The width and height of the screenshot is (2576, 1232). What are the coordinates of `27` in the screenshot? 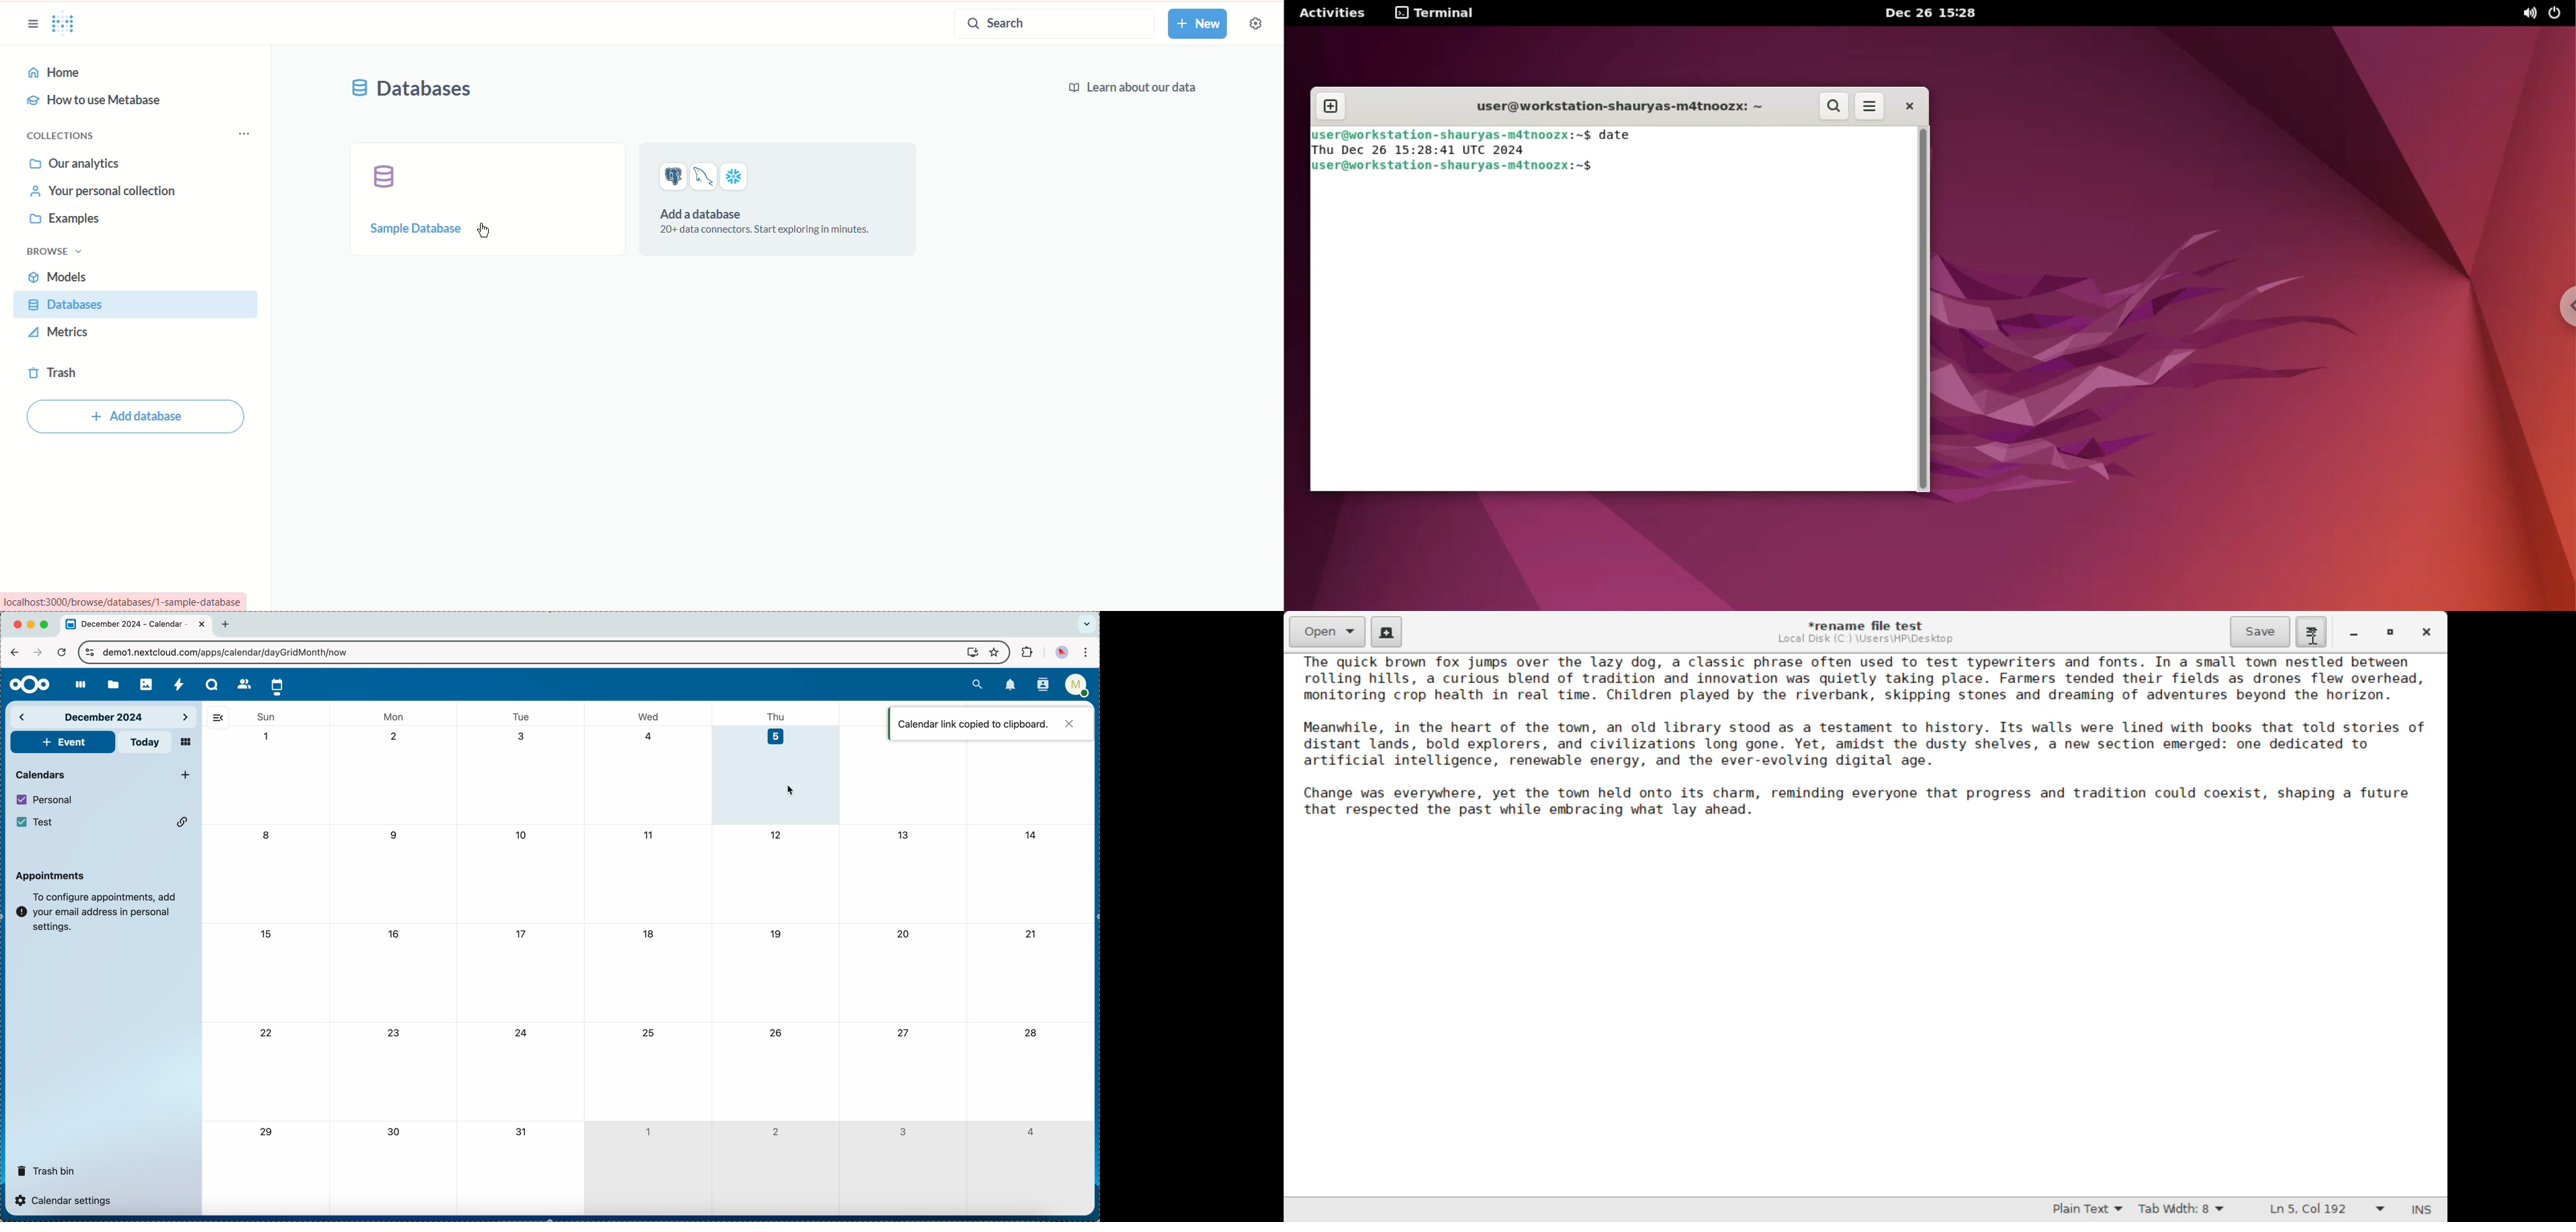 It's located at (902, 1032).